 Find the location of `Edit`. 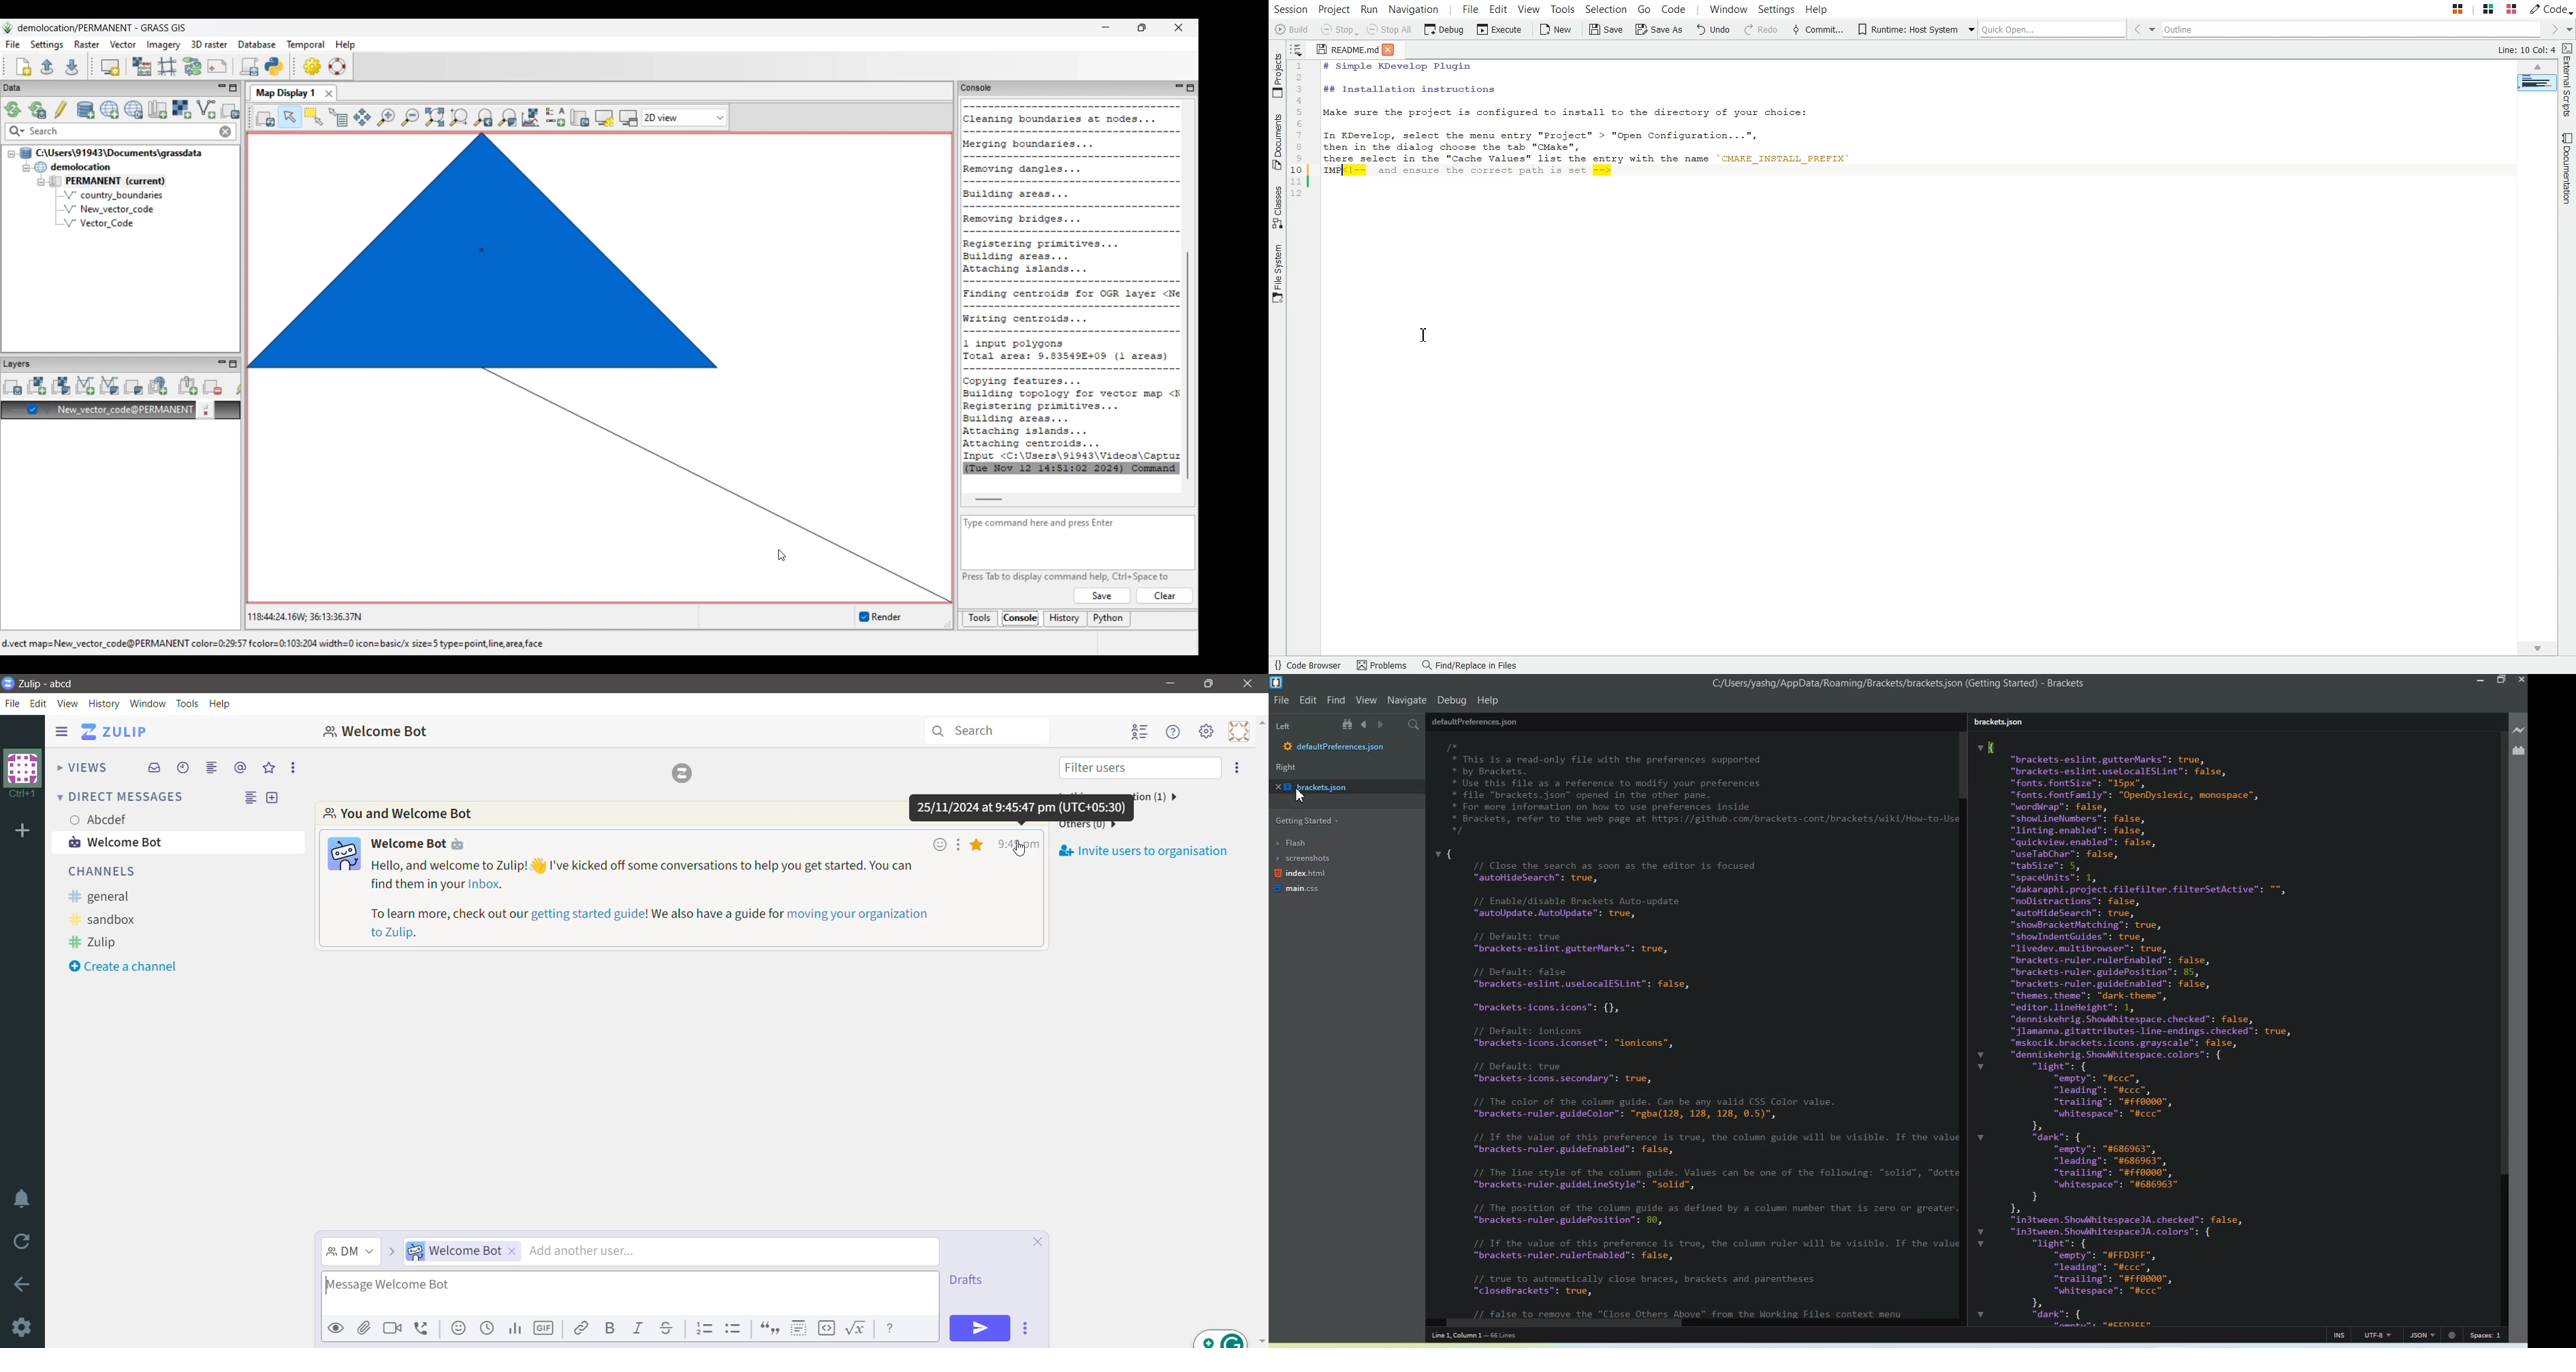

Edit is located at coordinates (40, 703).